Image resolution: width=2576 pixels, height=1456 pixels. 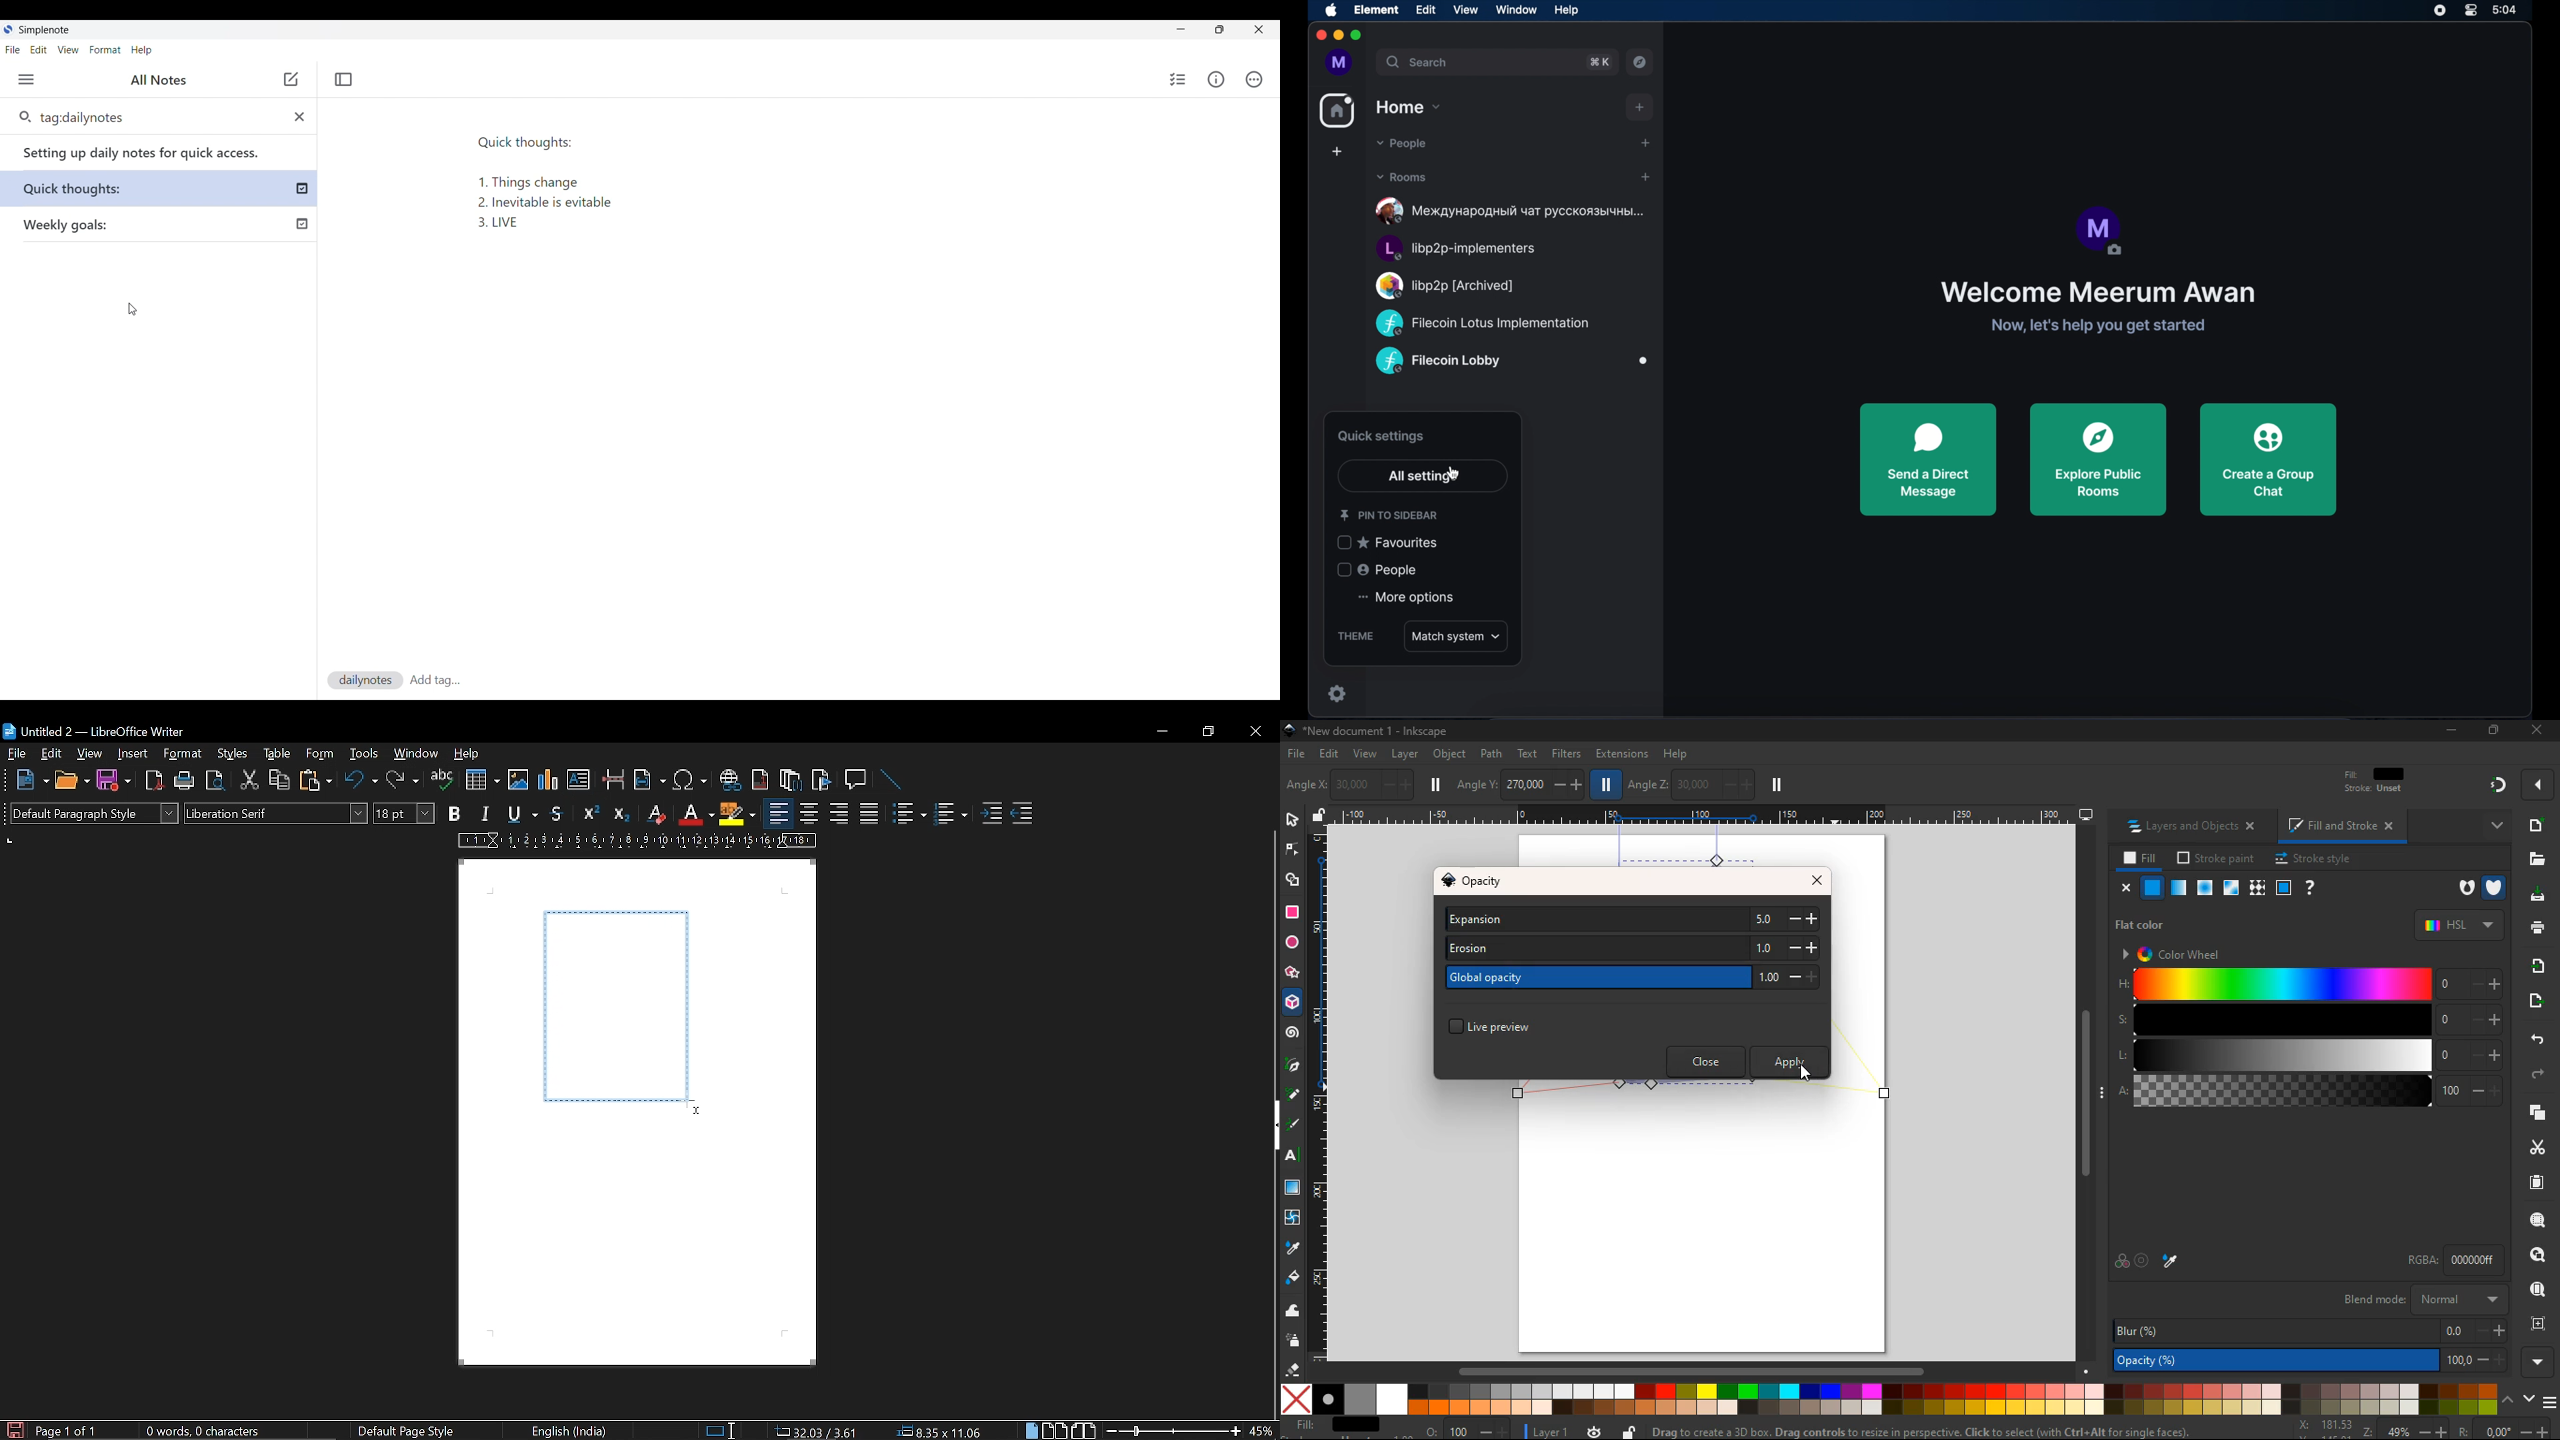 What do you see at coordinates (1632, 920) in the screenshot?
I see `expansion` at bounding box center [1632, 920].